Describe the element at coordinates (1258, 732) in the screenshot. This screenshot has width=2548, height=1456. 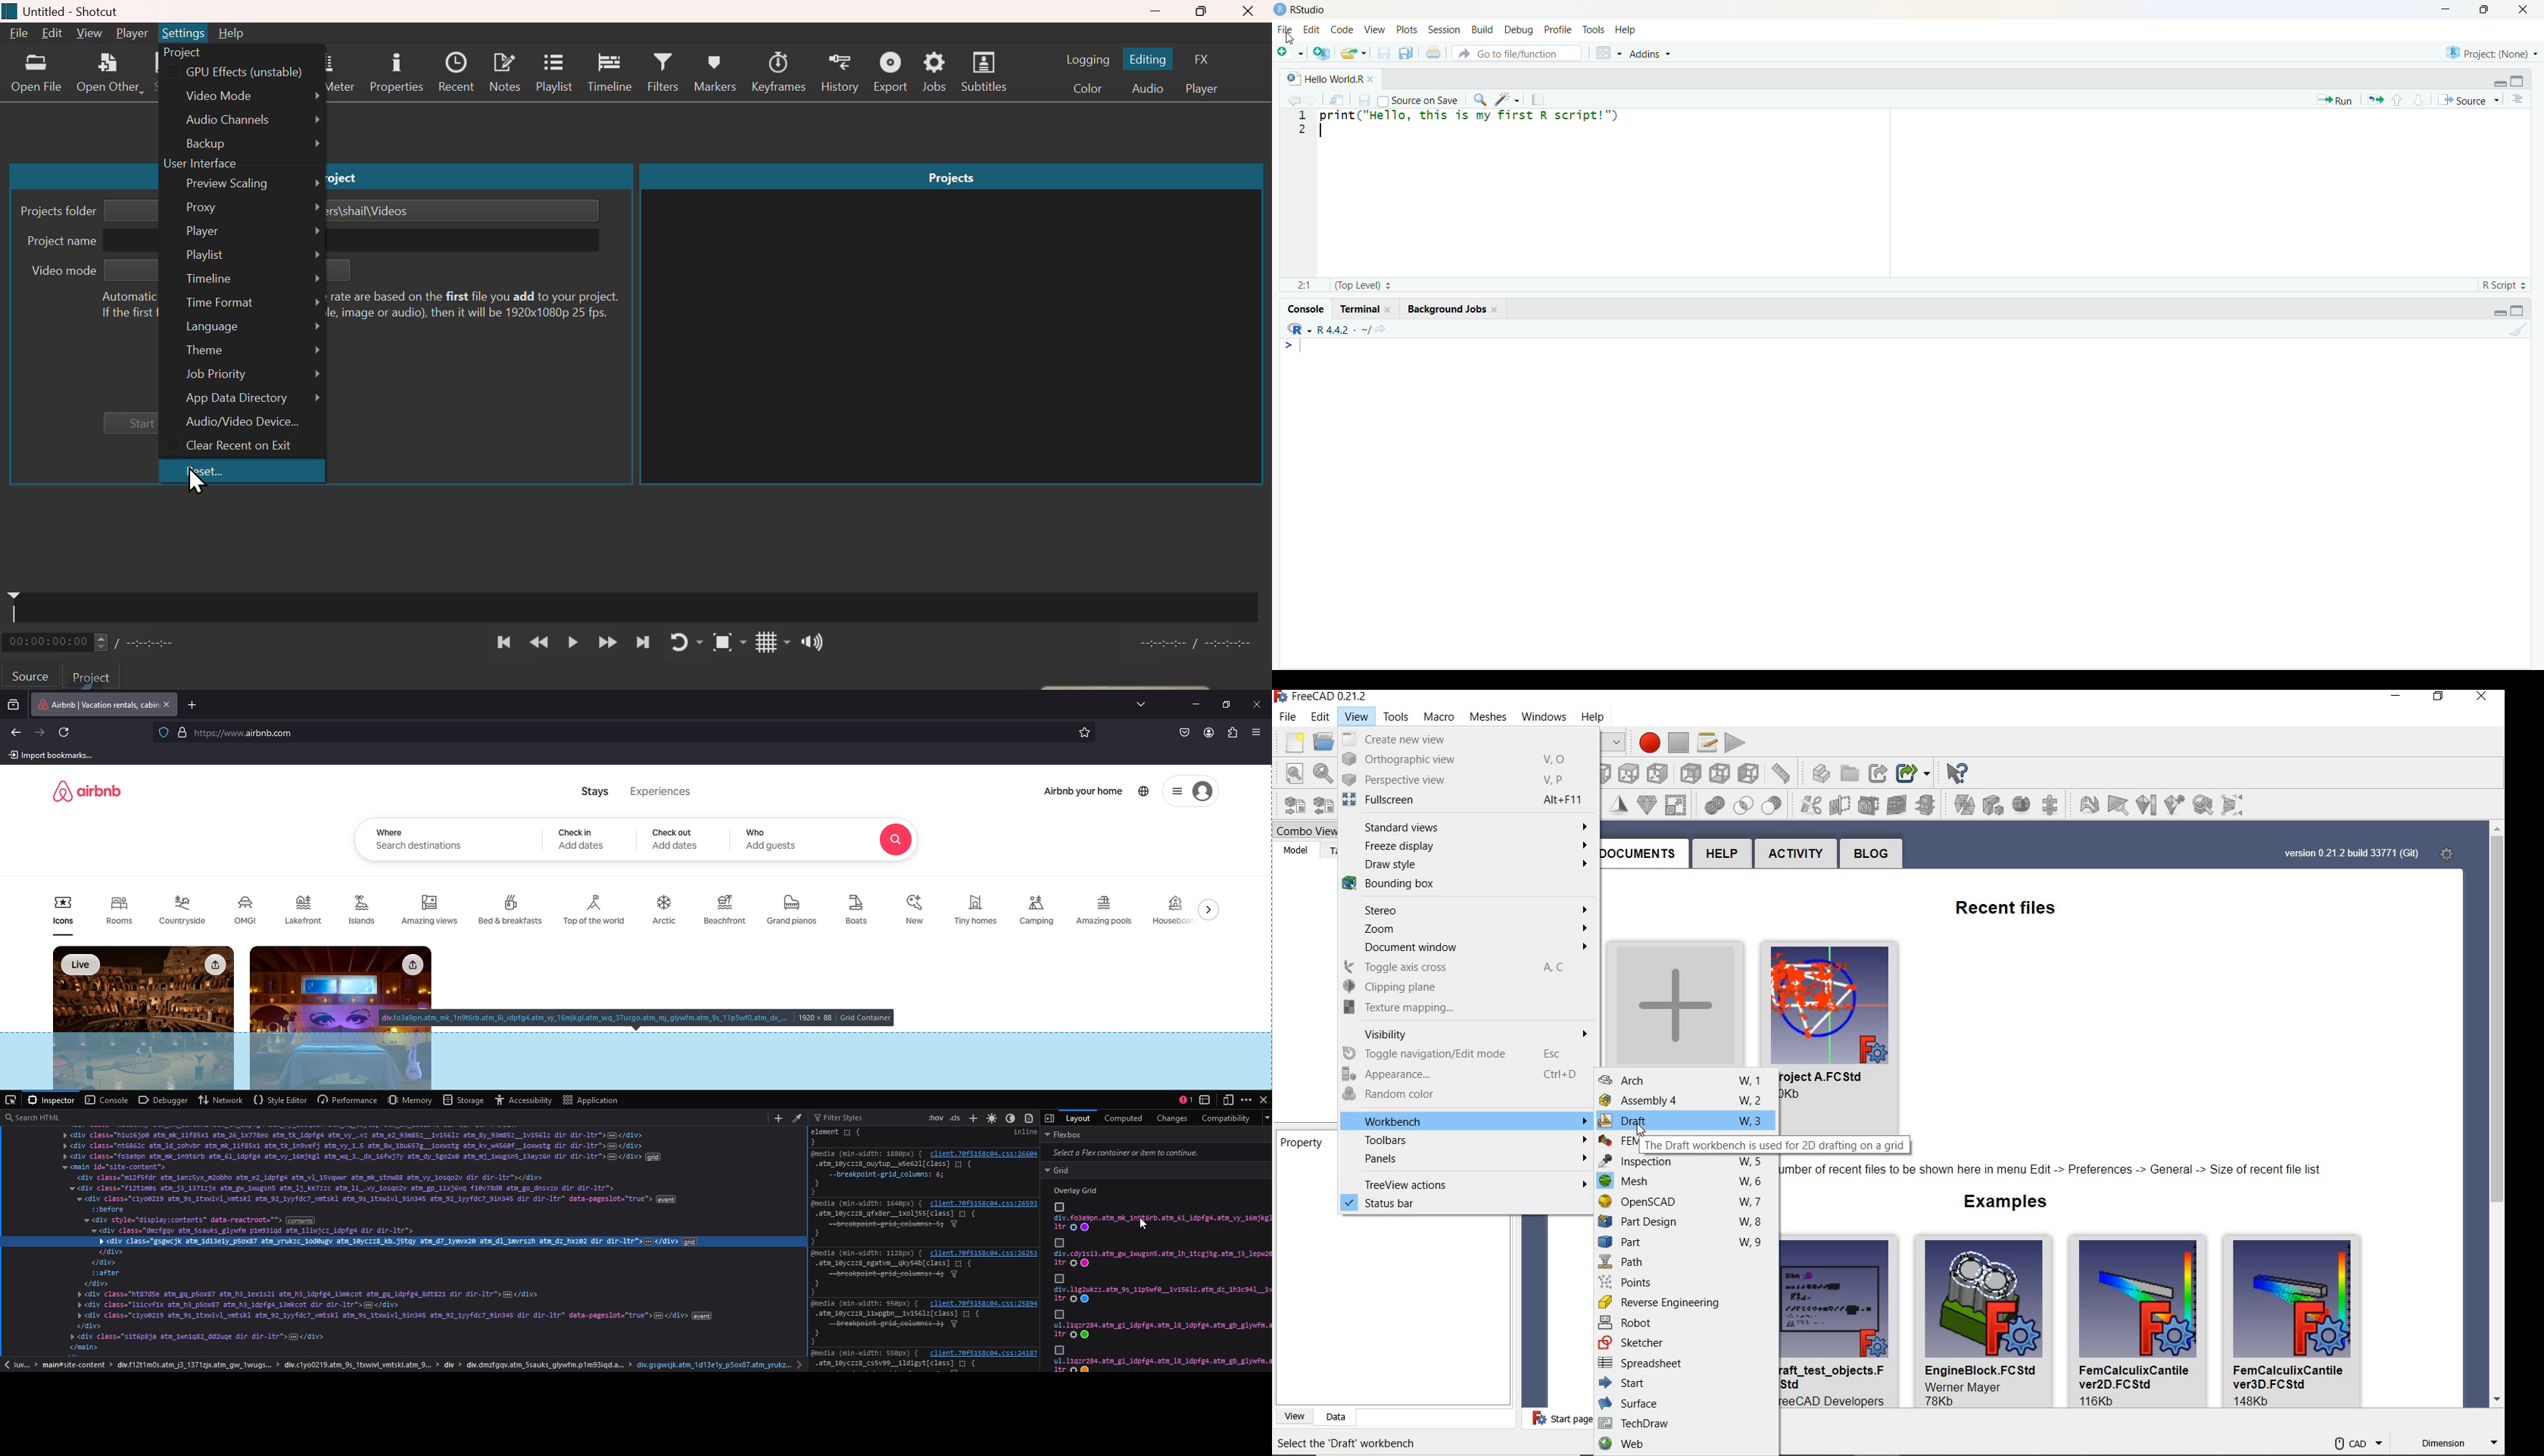
I see `application menu` at that location.